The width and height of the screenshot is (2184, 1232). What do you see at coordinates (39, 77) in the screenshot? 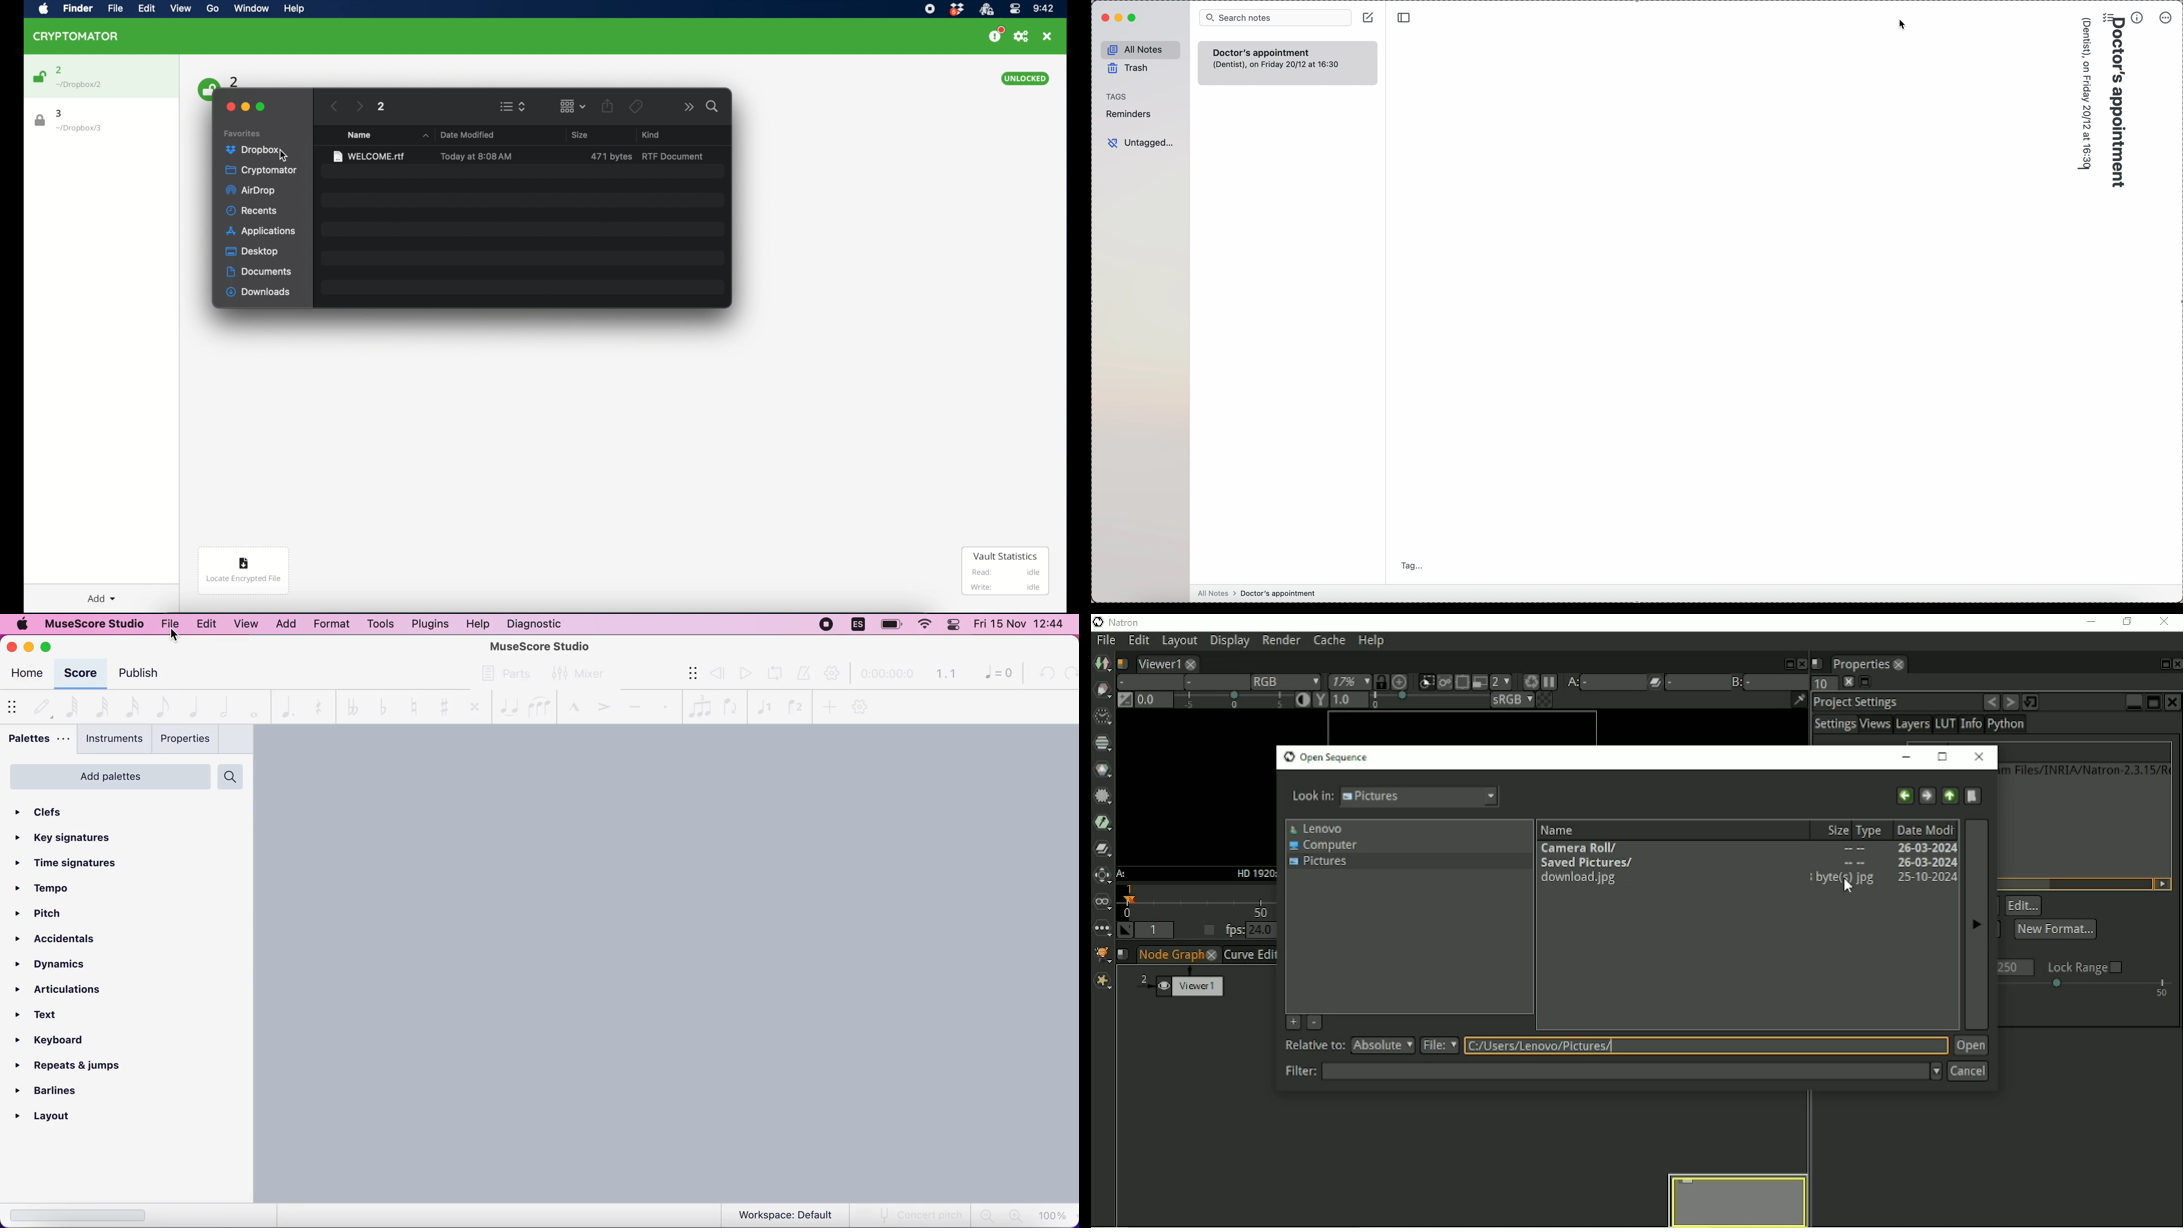
I see `unlock  icon` at bounding box center [39, 77].